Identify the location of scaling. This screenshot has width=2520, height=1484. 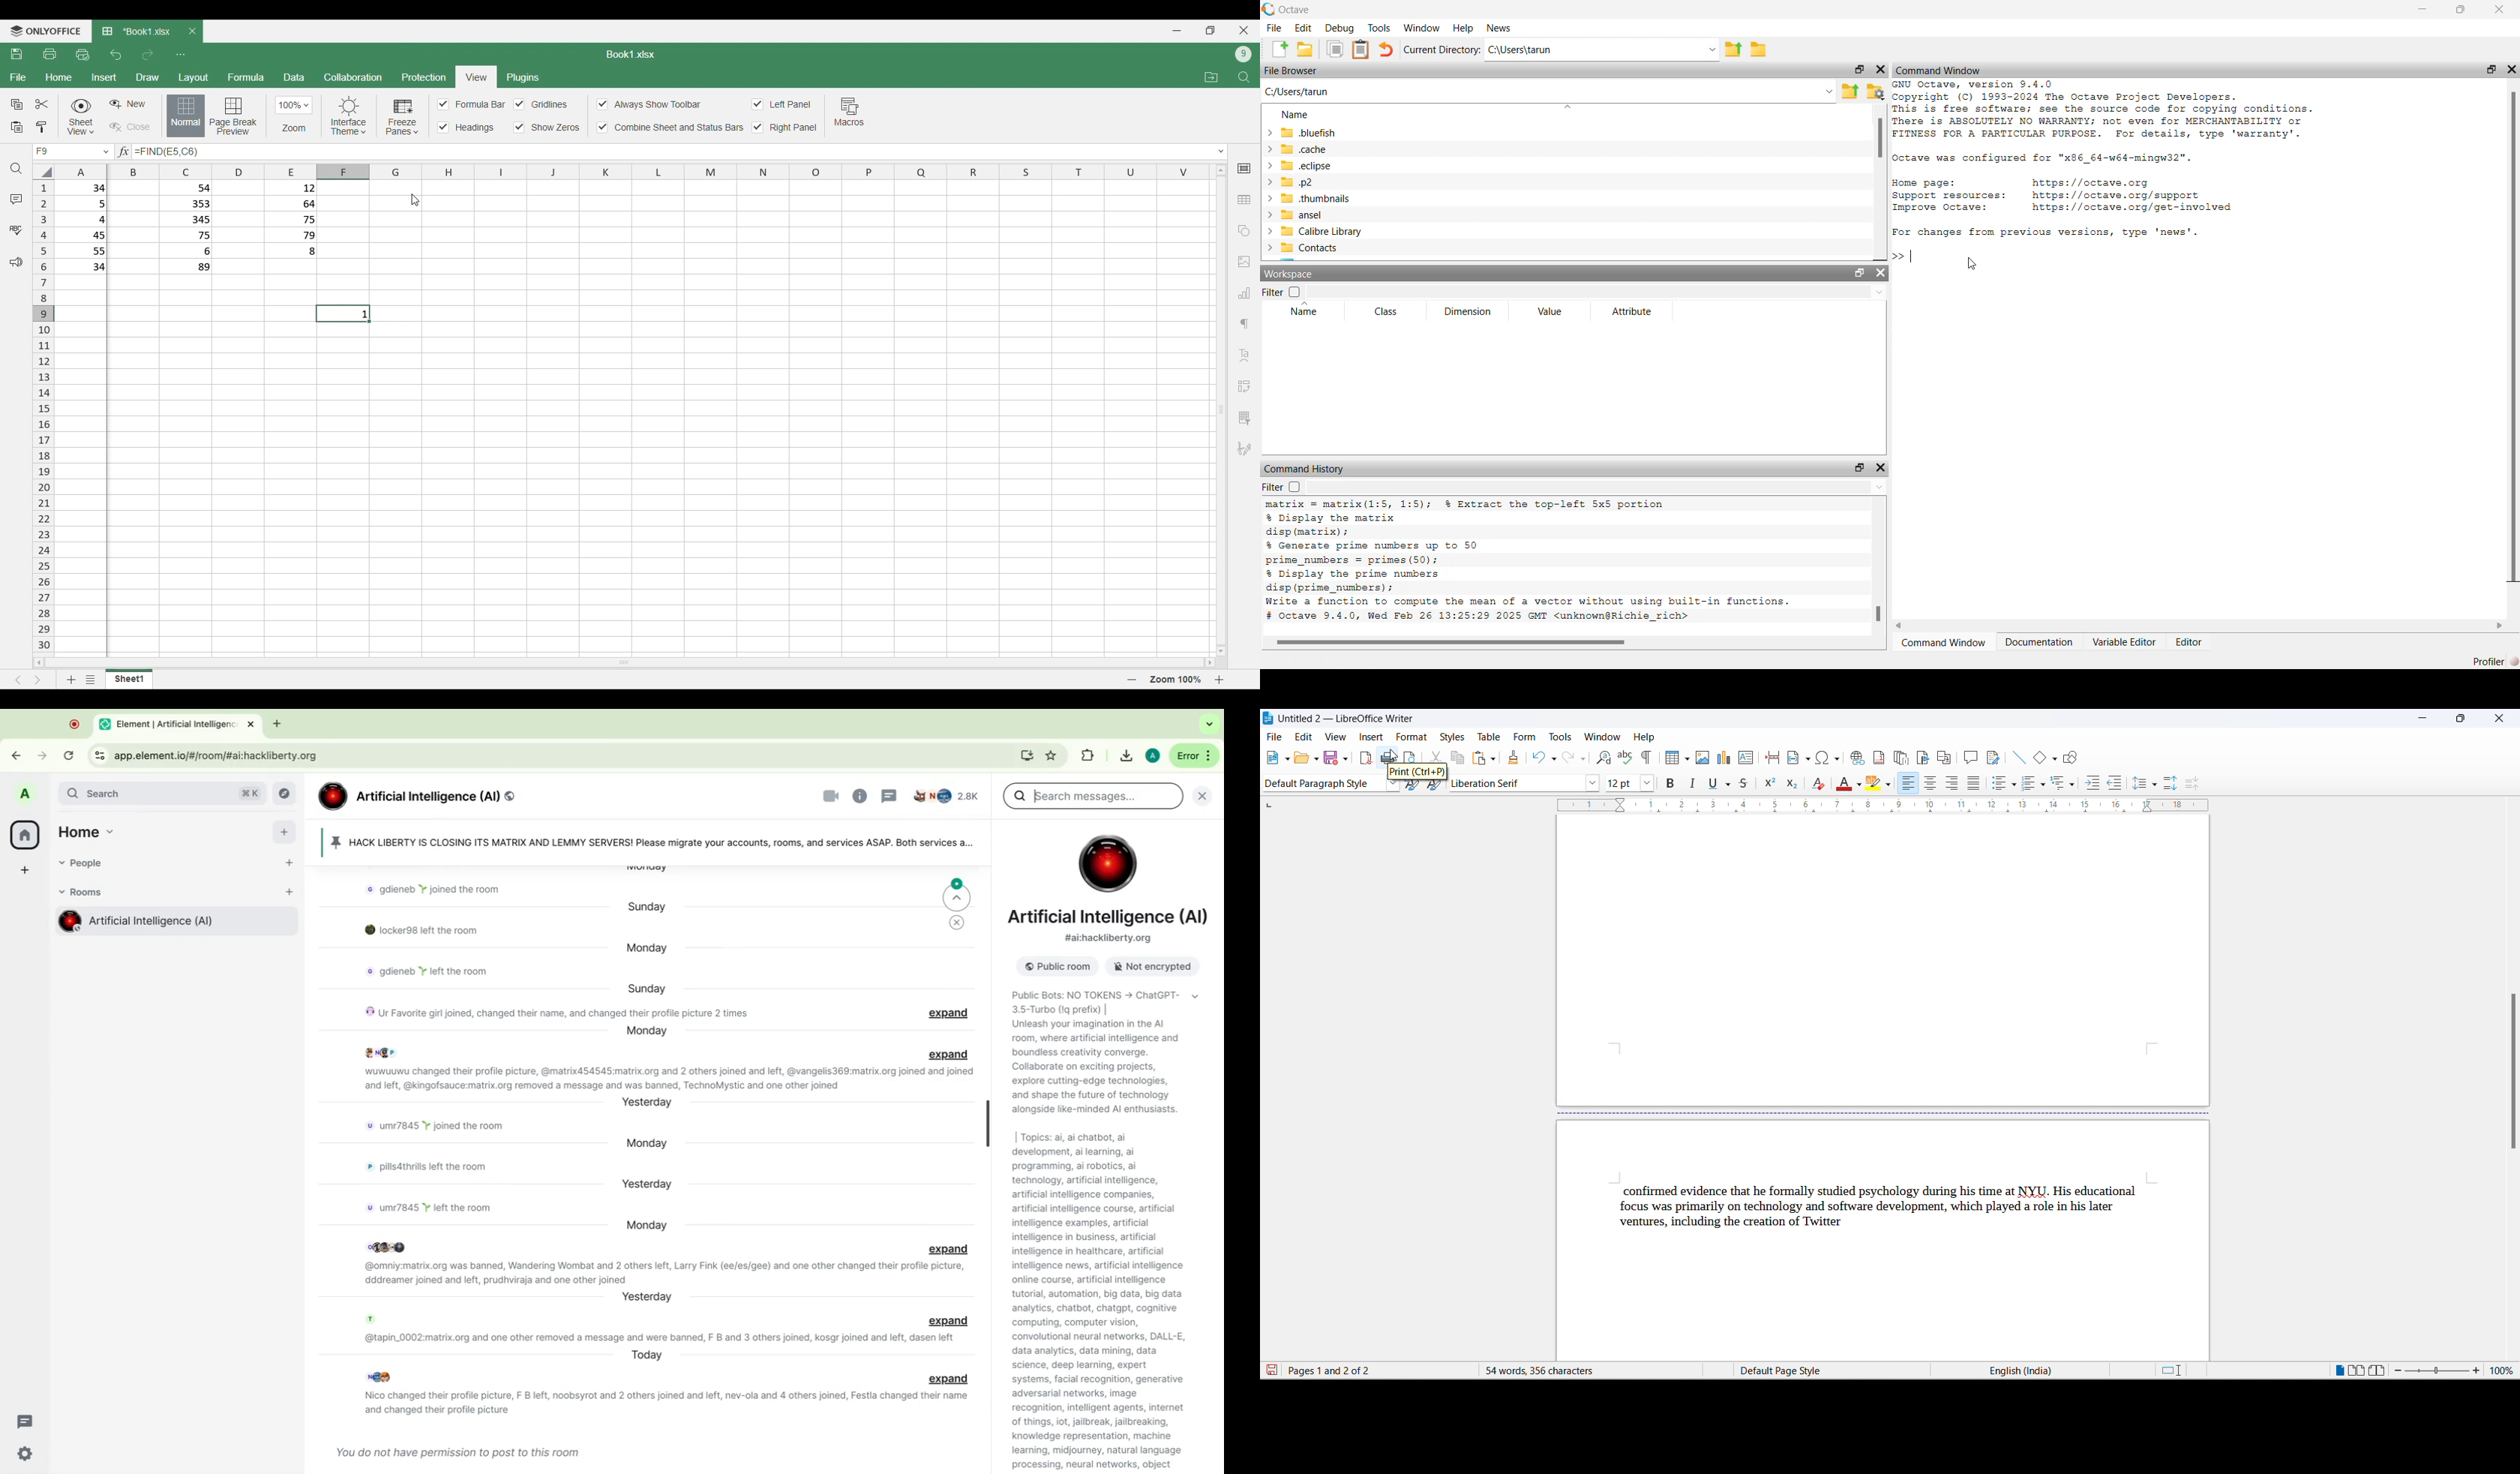
(1882, 806).